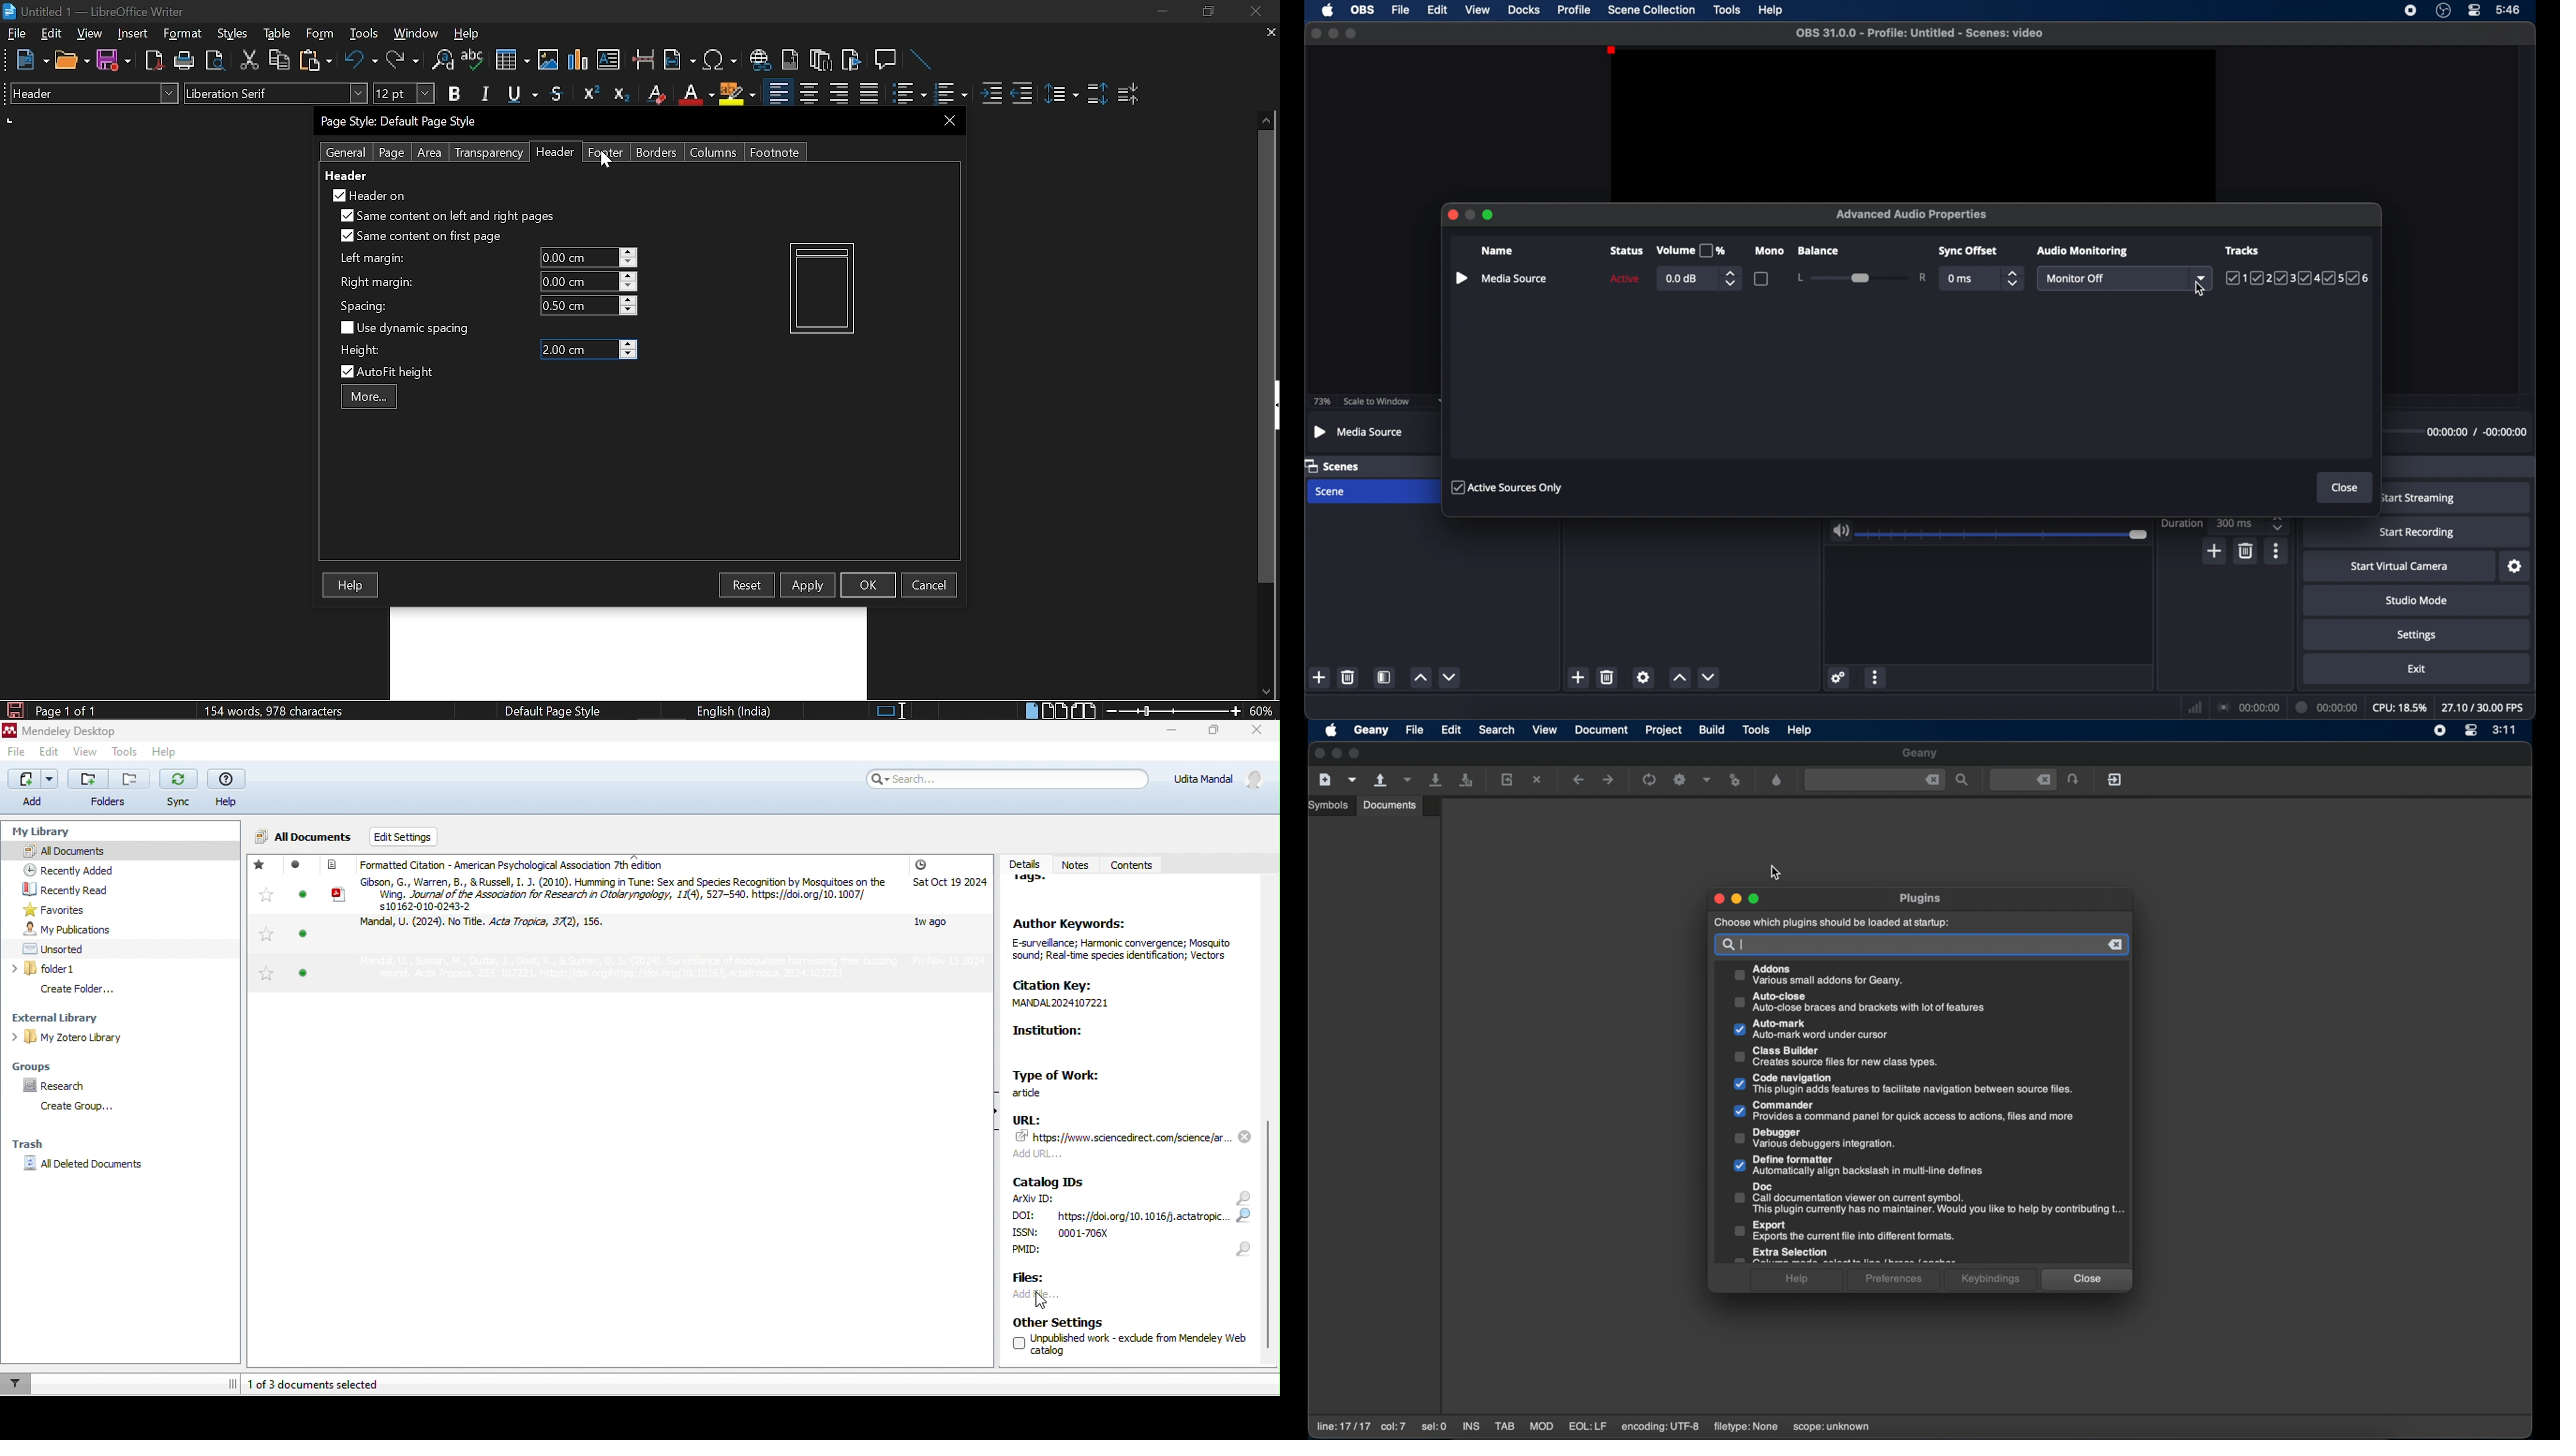 The image size is (2576, 1456). I want to click on Underline, so click(524, 95).